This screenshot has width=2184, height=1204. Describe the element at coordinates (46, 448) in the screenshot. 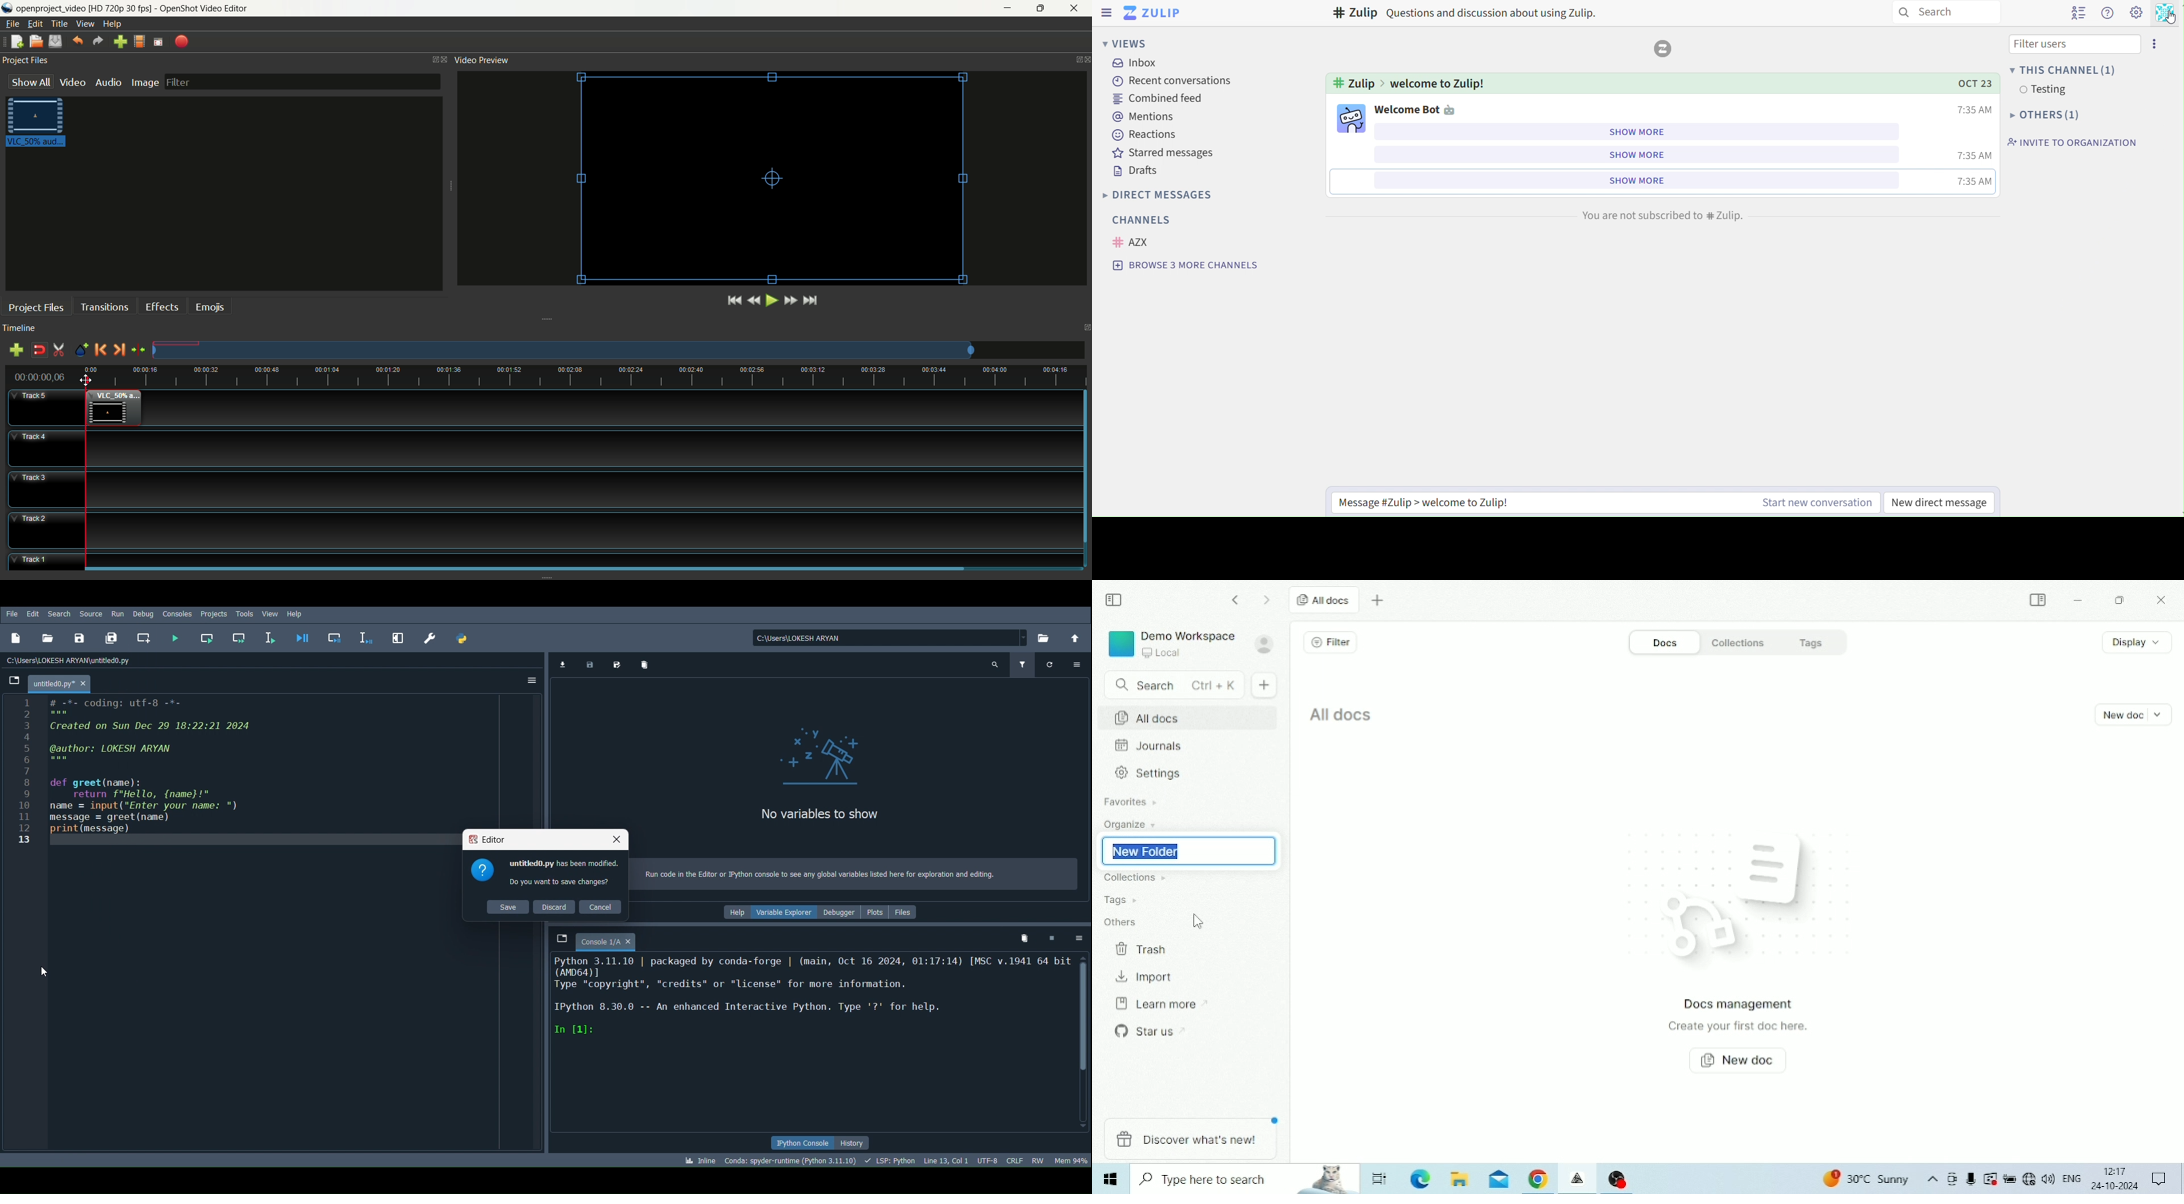

I see `track4` at that location.